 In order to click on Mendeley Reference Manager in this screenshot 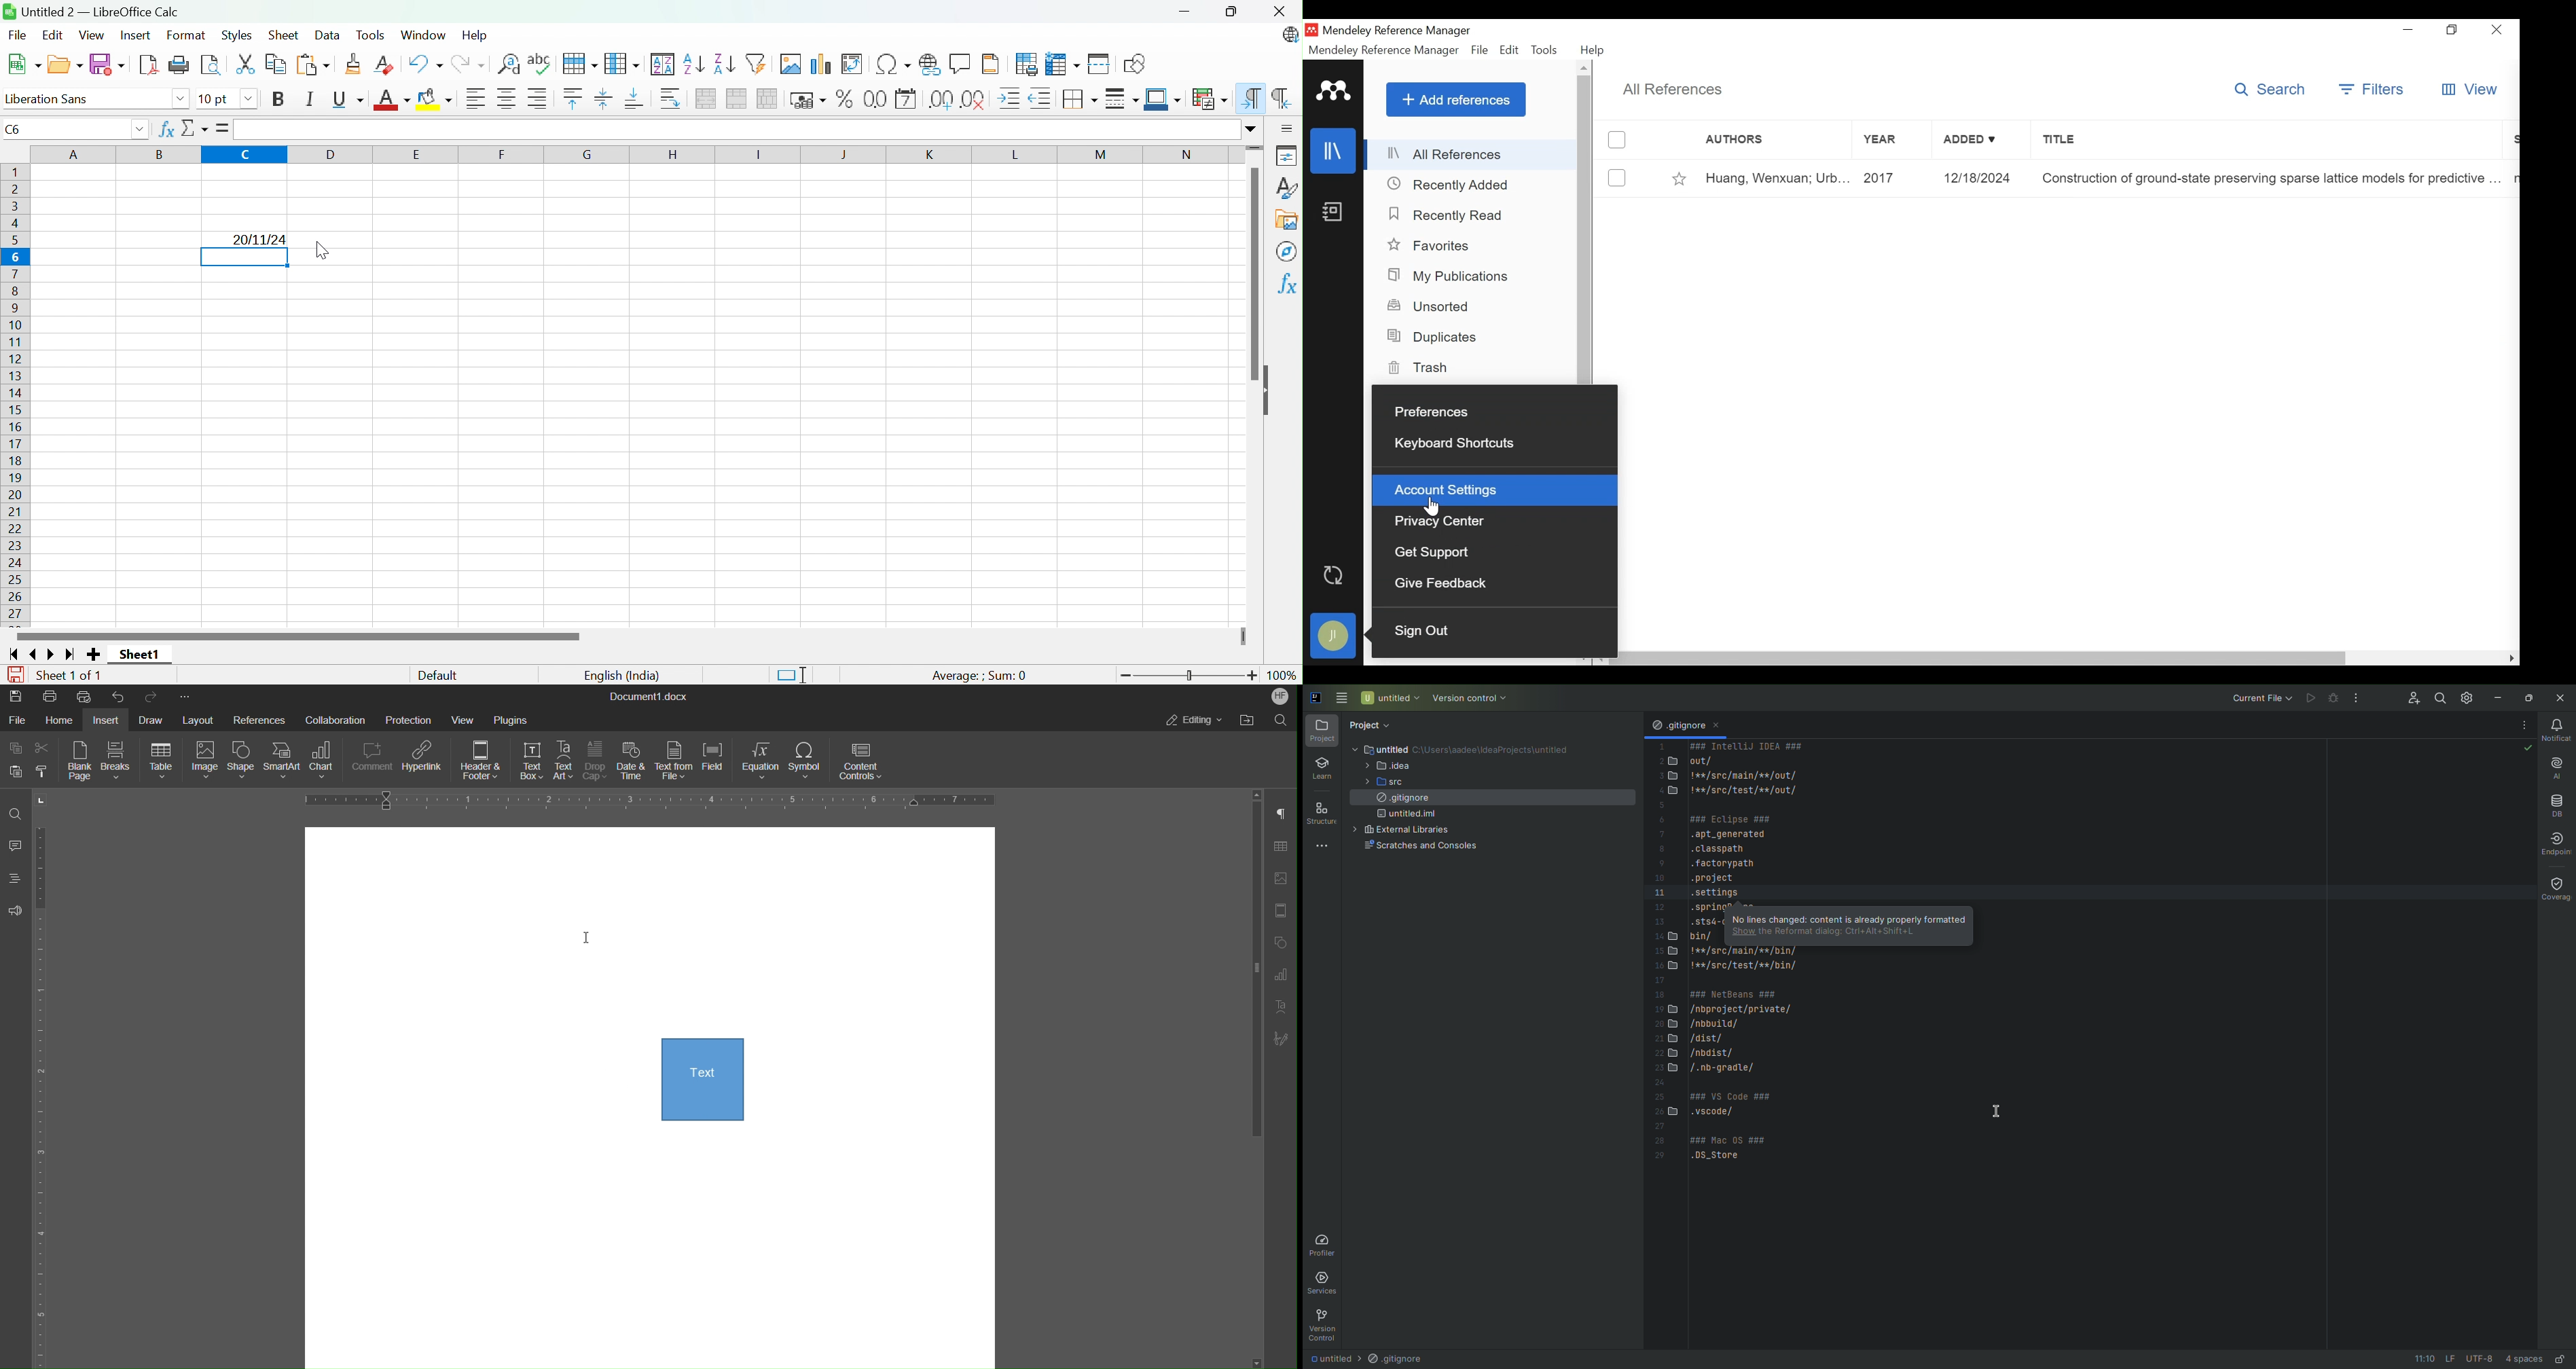, I will do `click(1403, 31)`.